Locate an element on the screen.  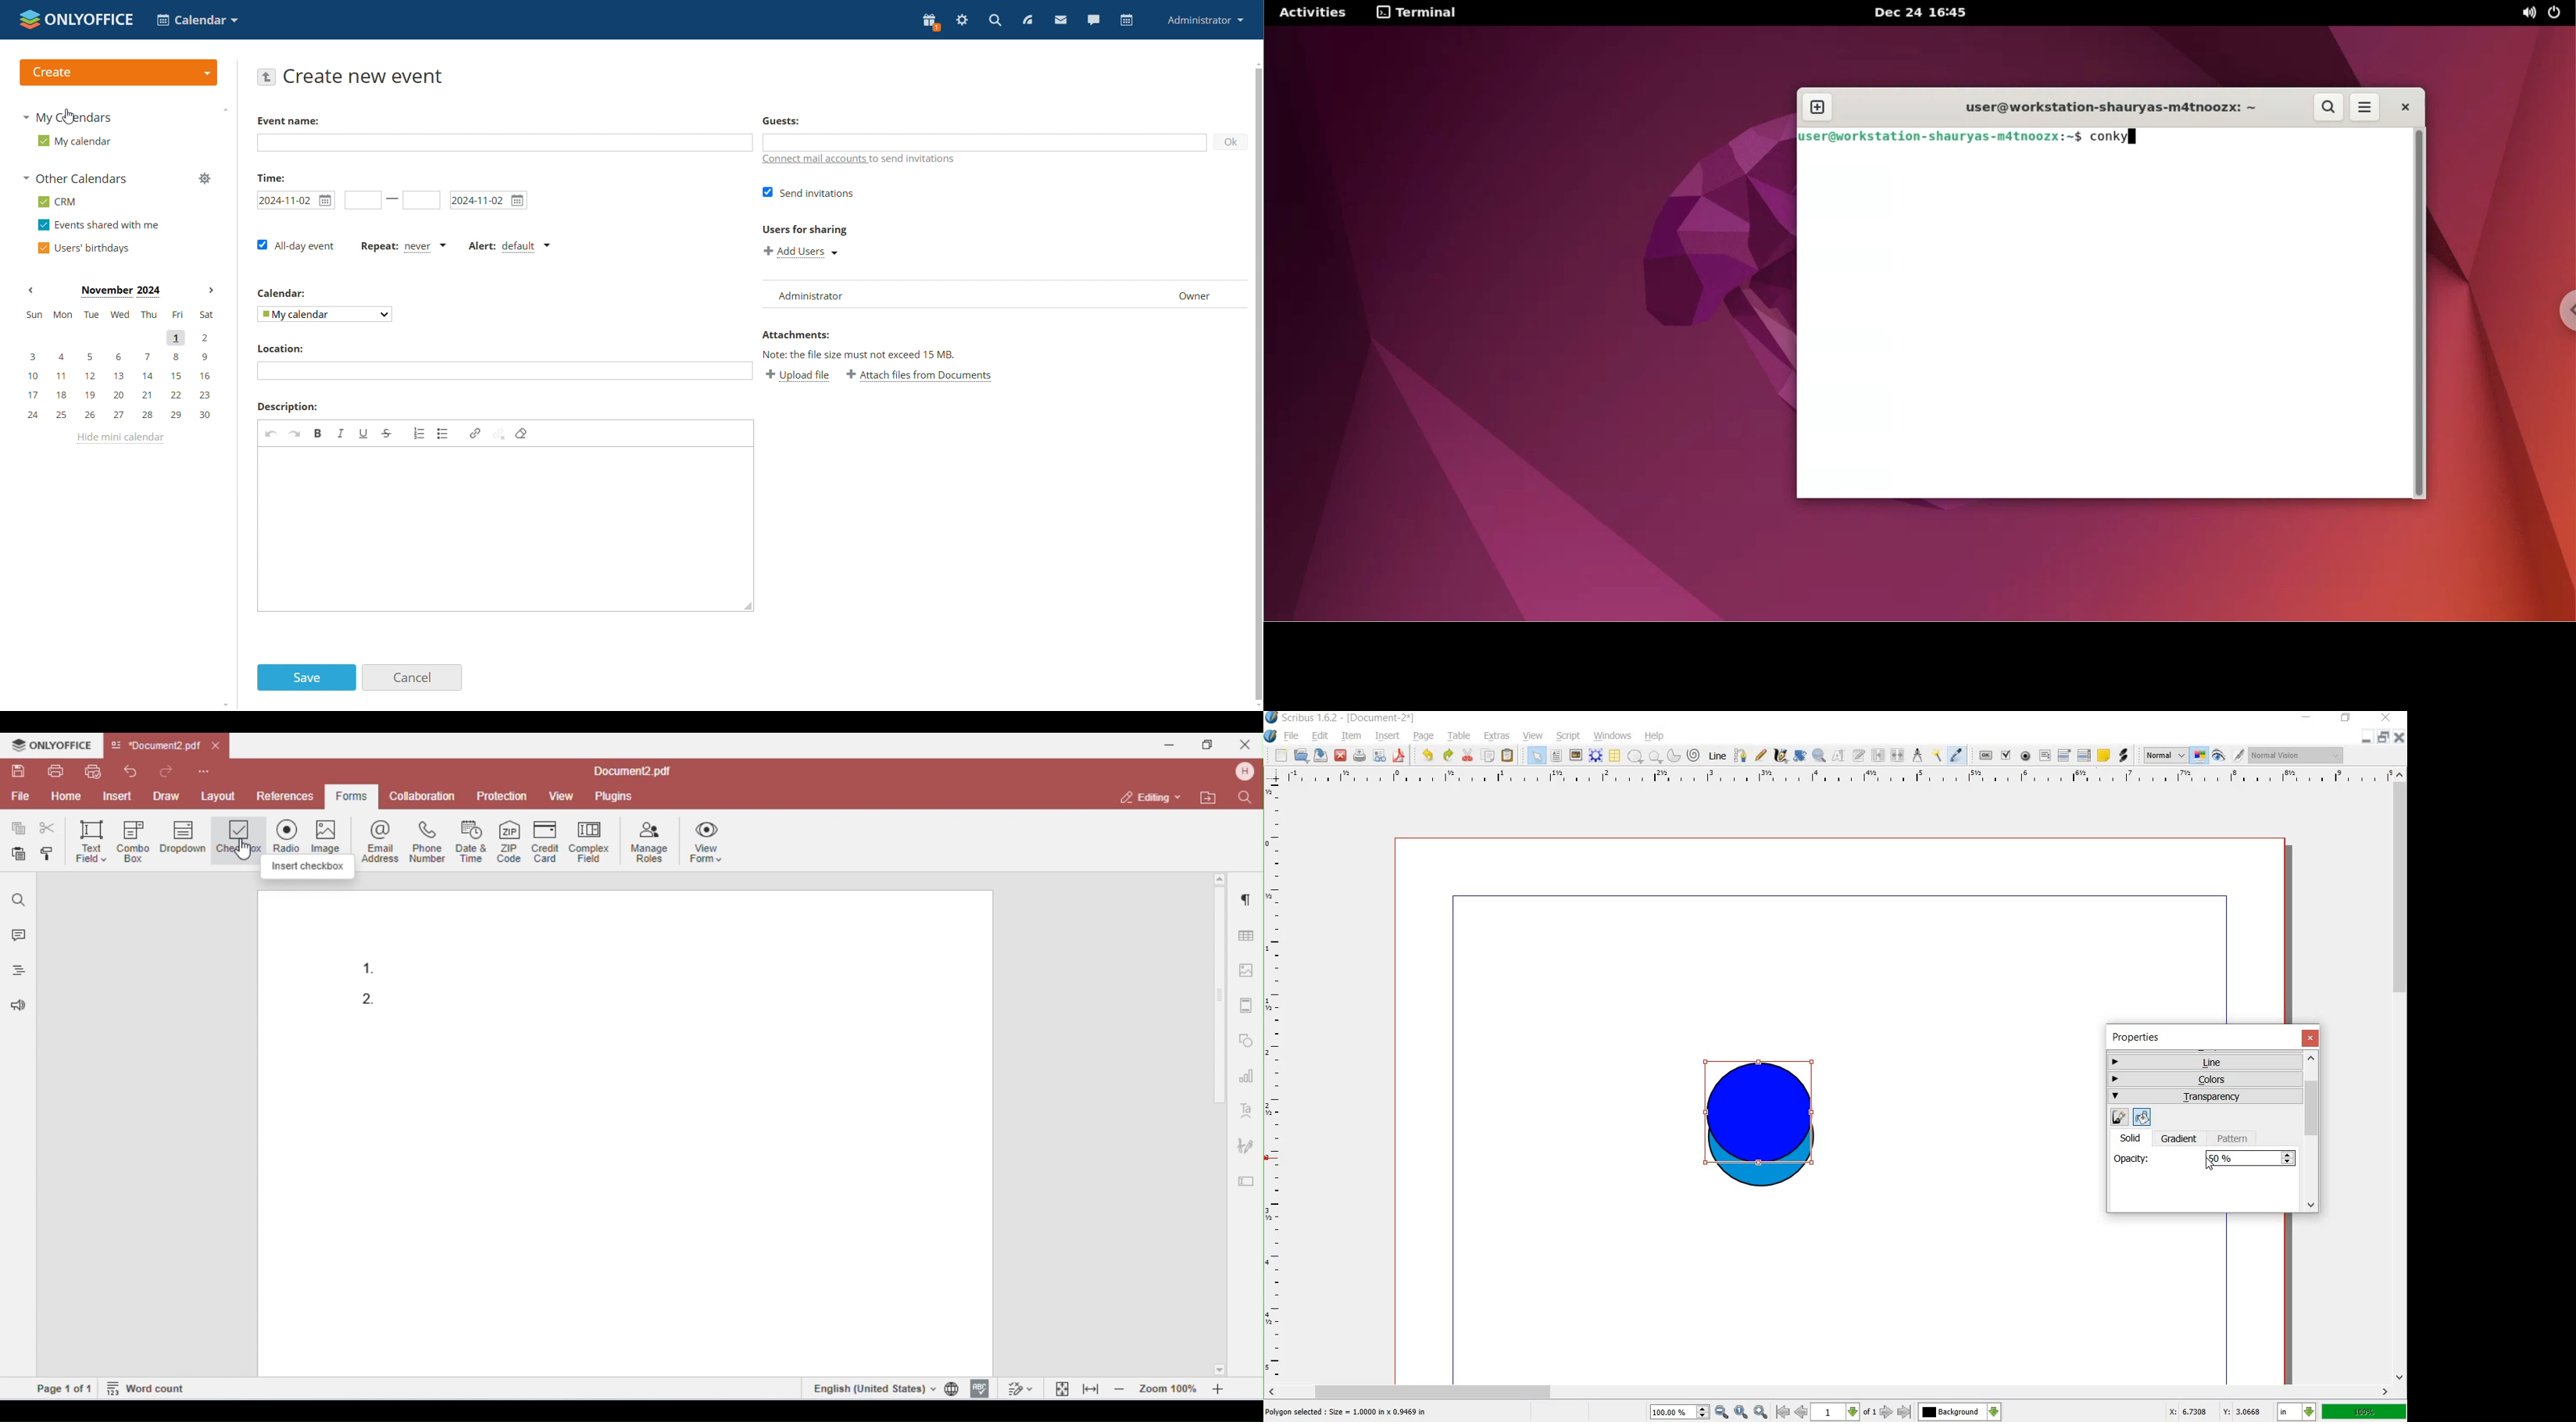
shape is located at coordinates (1636, 757).